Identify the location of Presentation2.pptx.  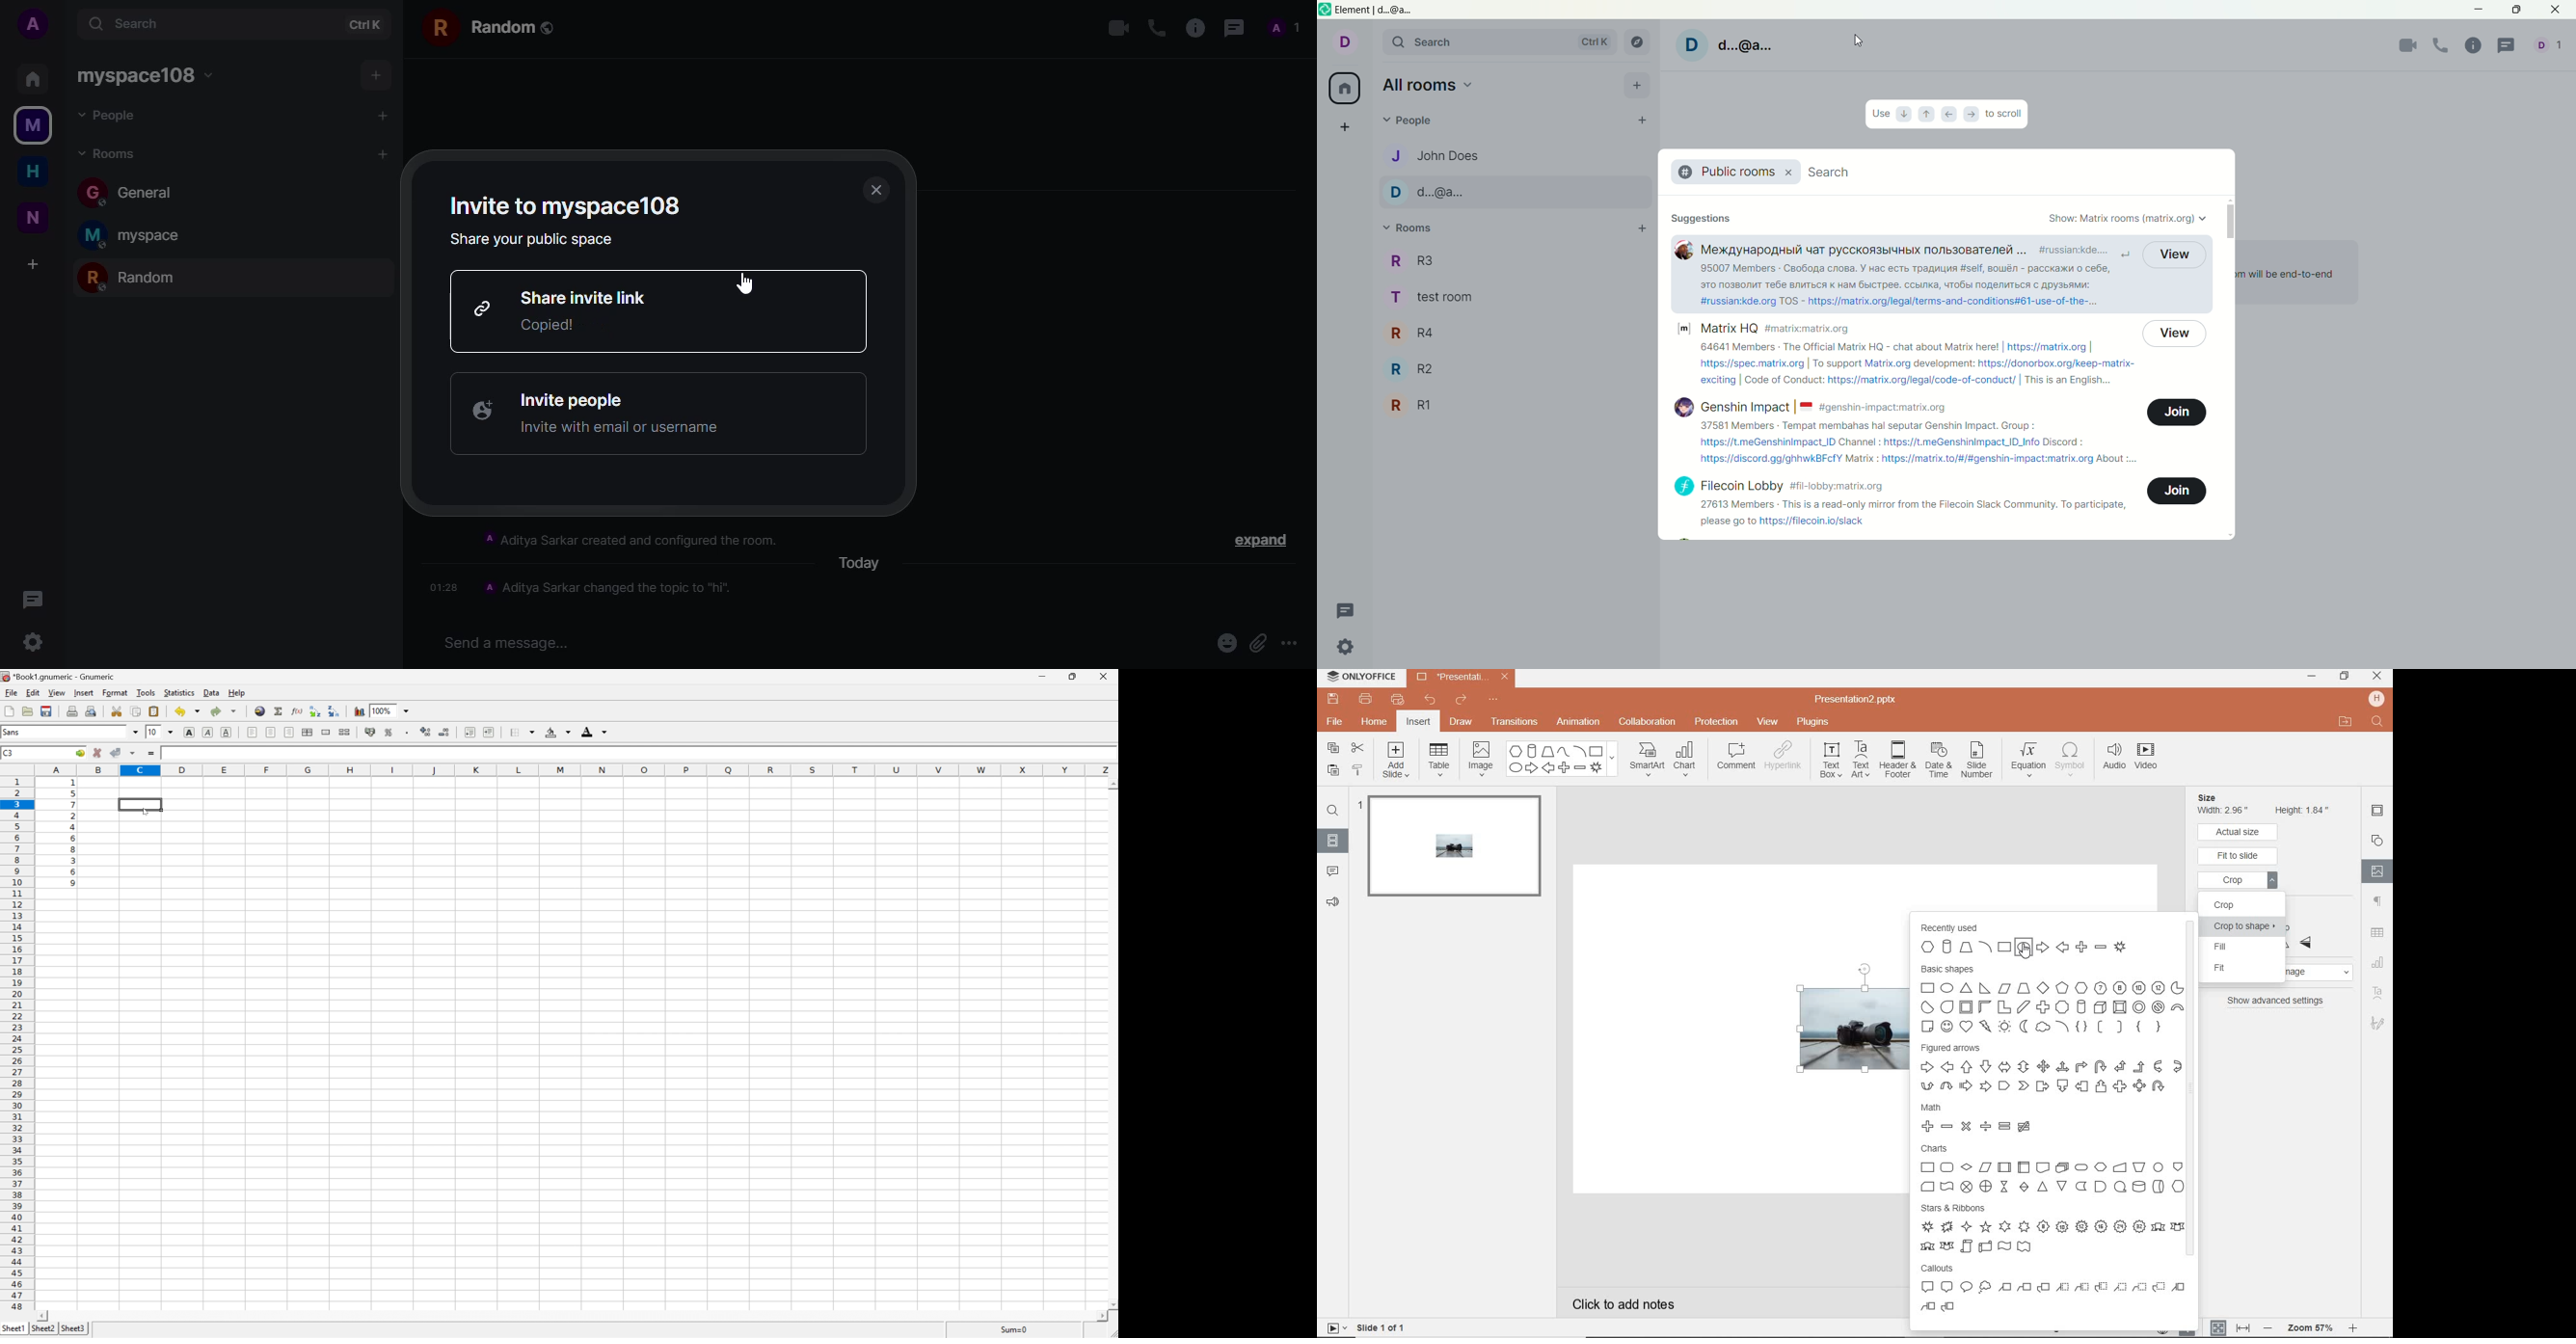
(1867, 698).